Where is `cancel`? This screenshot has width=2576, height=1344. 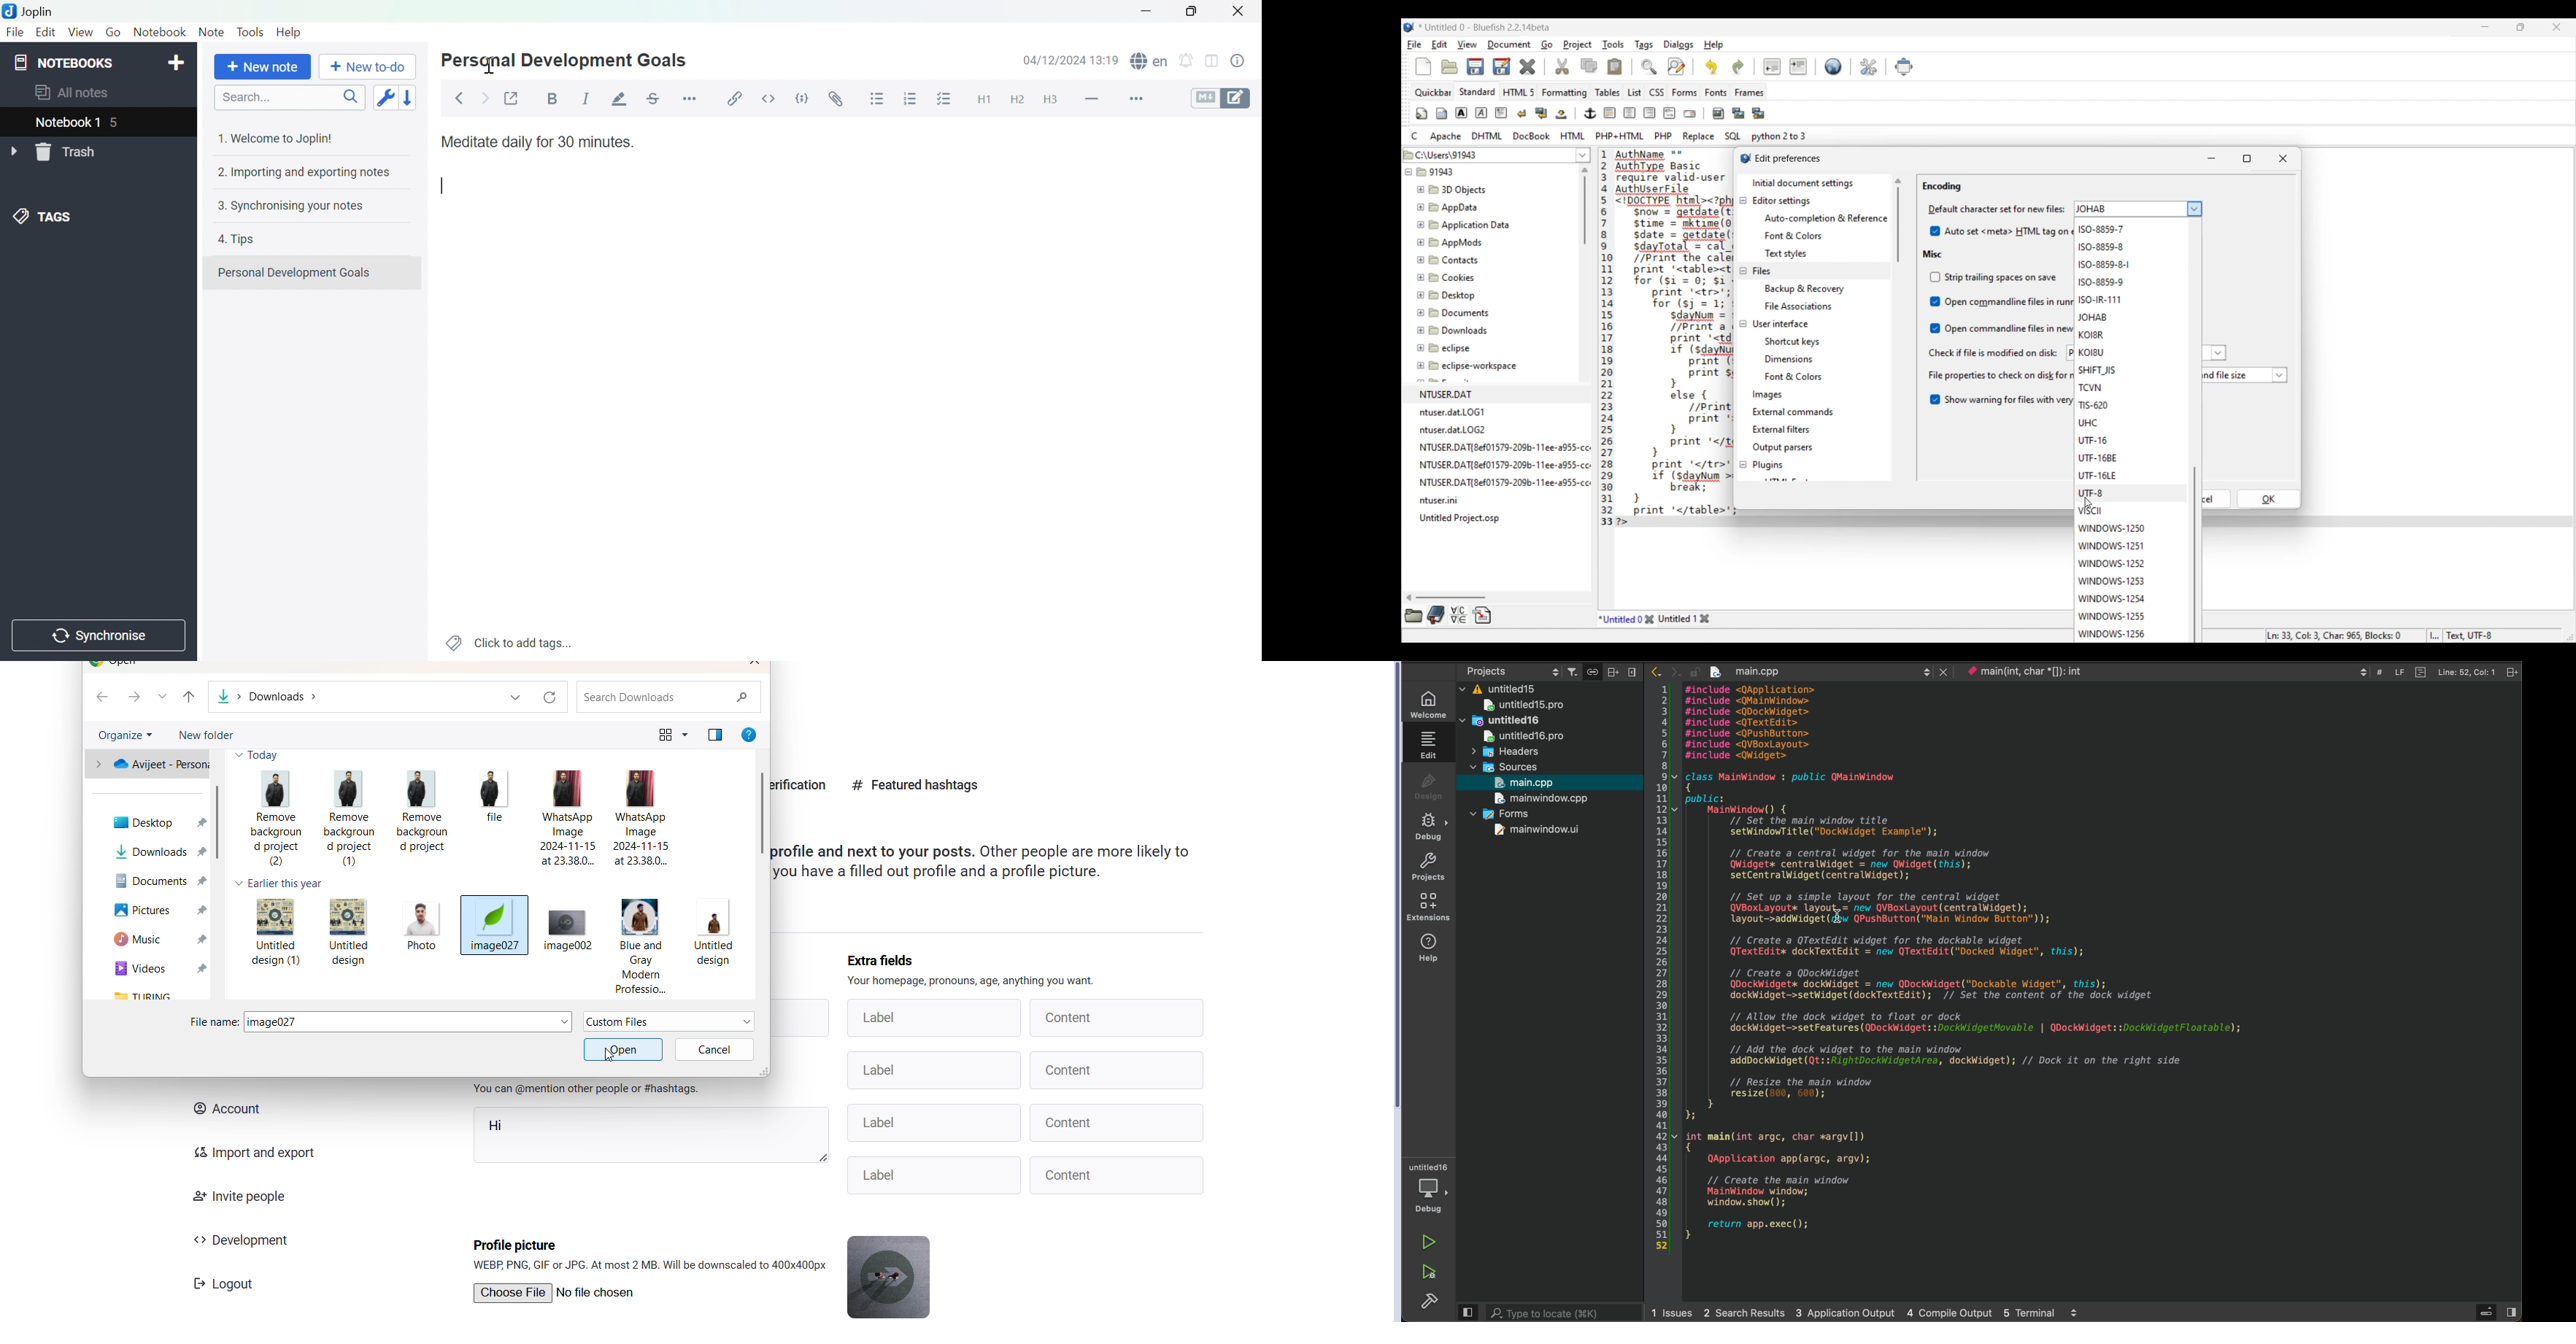 cancel is located at coordinates (715, 1050).